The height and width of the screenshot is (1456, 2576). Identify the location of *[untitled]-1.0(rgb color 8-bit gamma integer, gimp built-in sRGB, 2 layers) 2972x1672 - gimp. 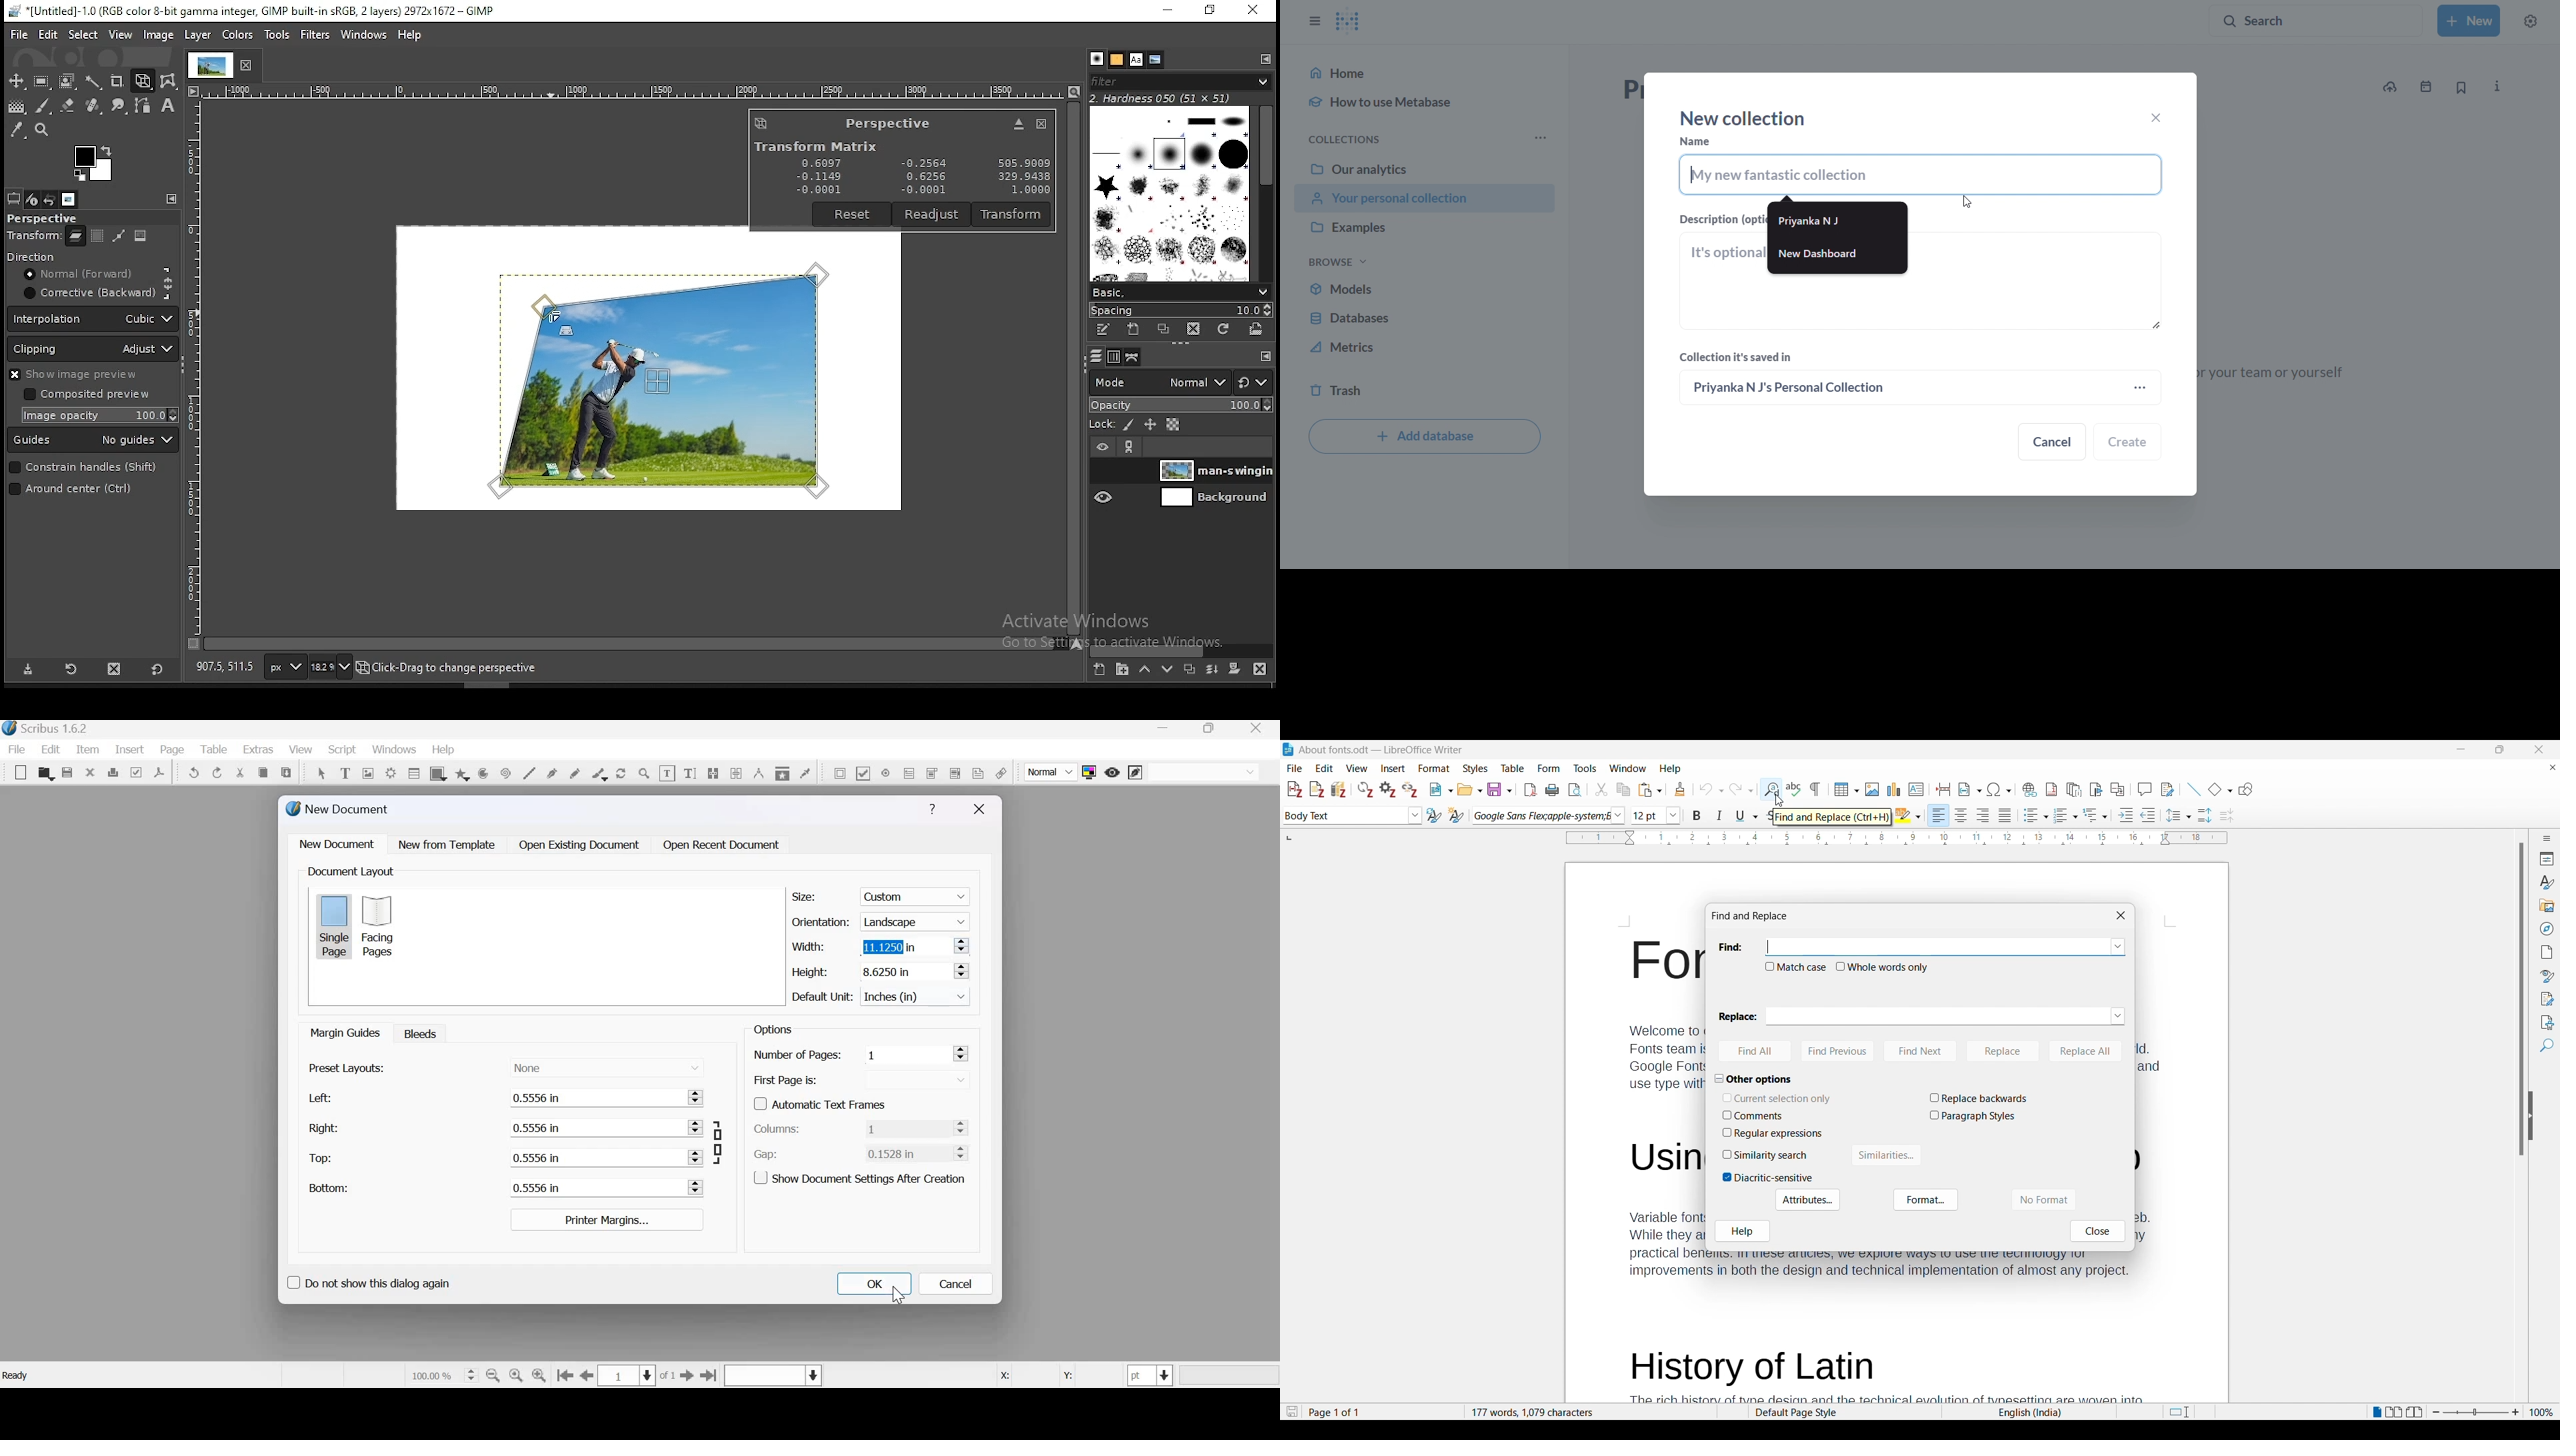
(251, 12).